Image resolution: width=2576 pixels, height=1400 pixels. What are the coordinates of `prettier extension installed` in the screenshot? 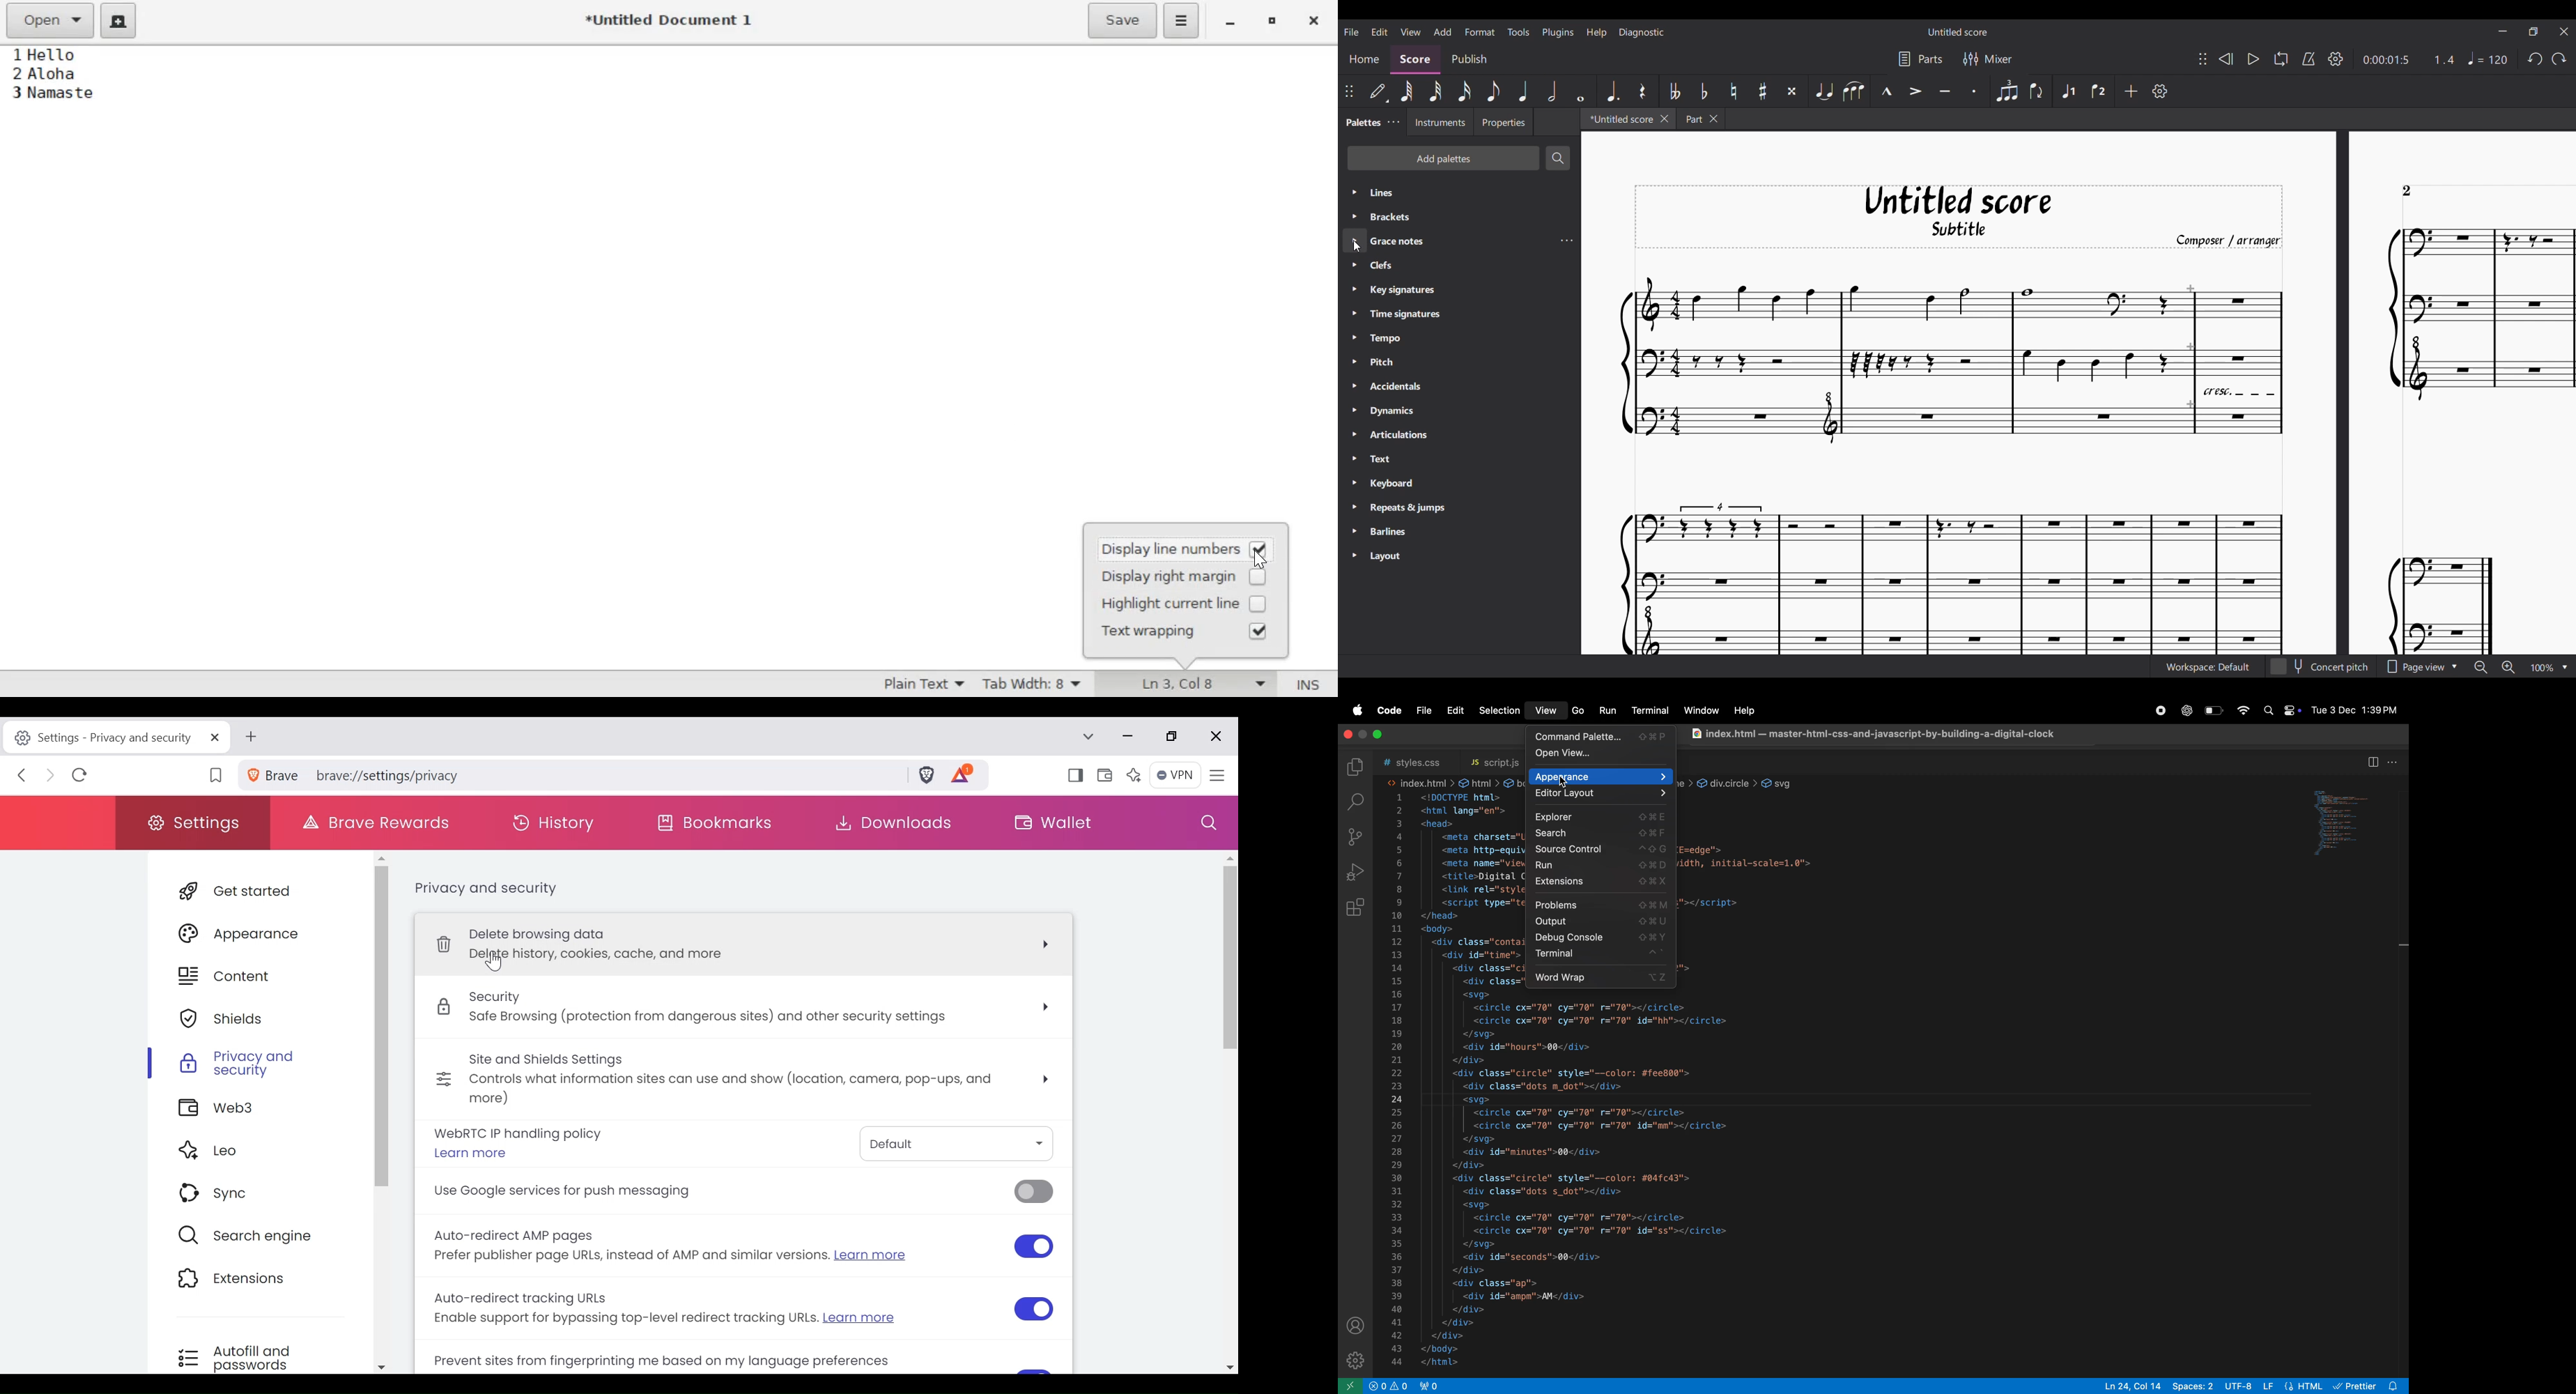 It's located at (2370, 1386).